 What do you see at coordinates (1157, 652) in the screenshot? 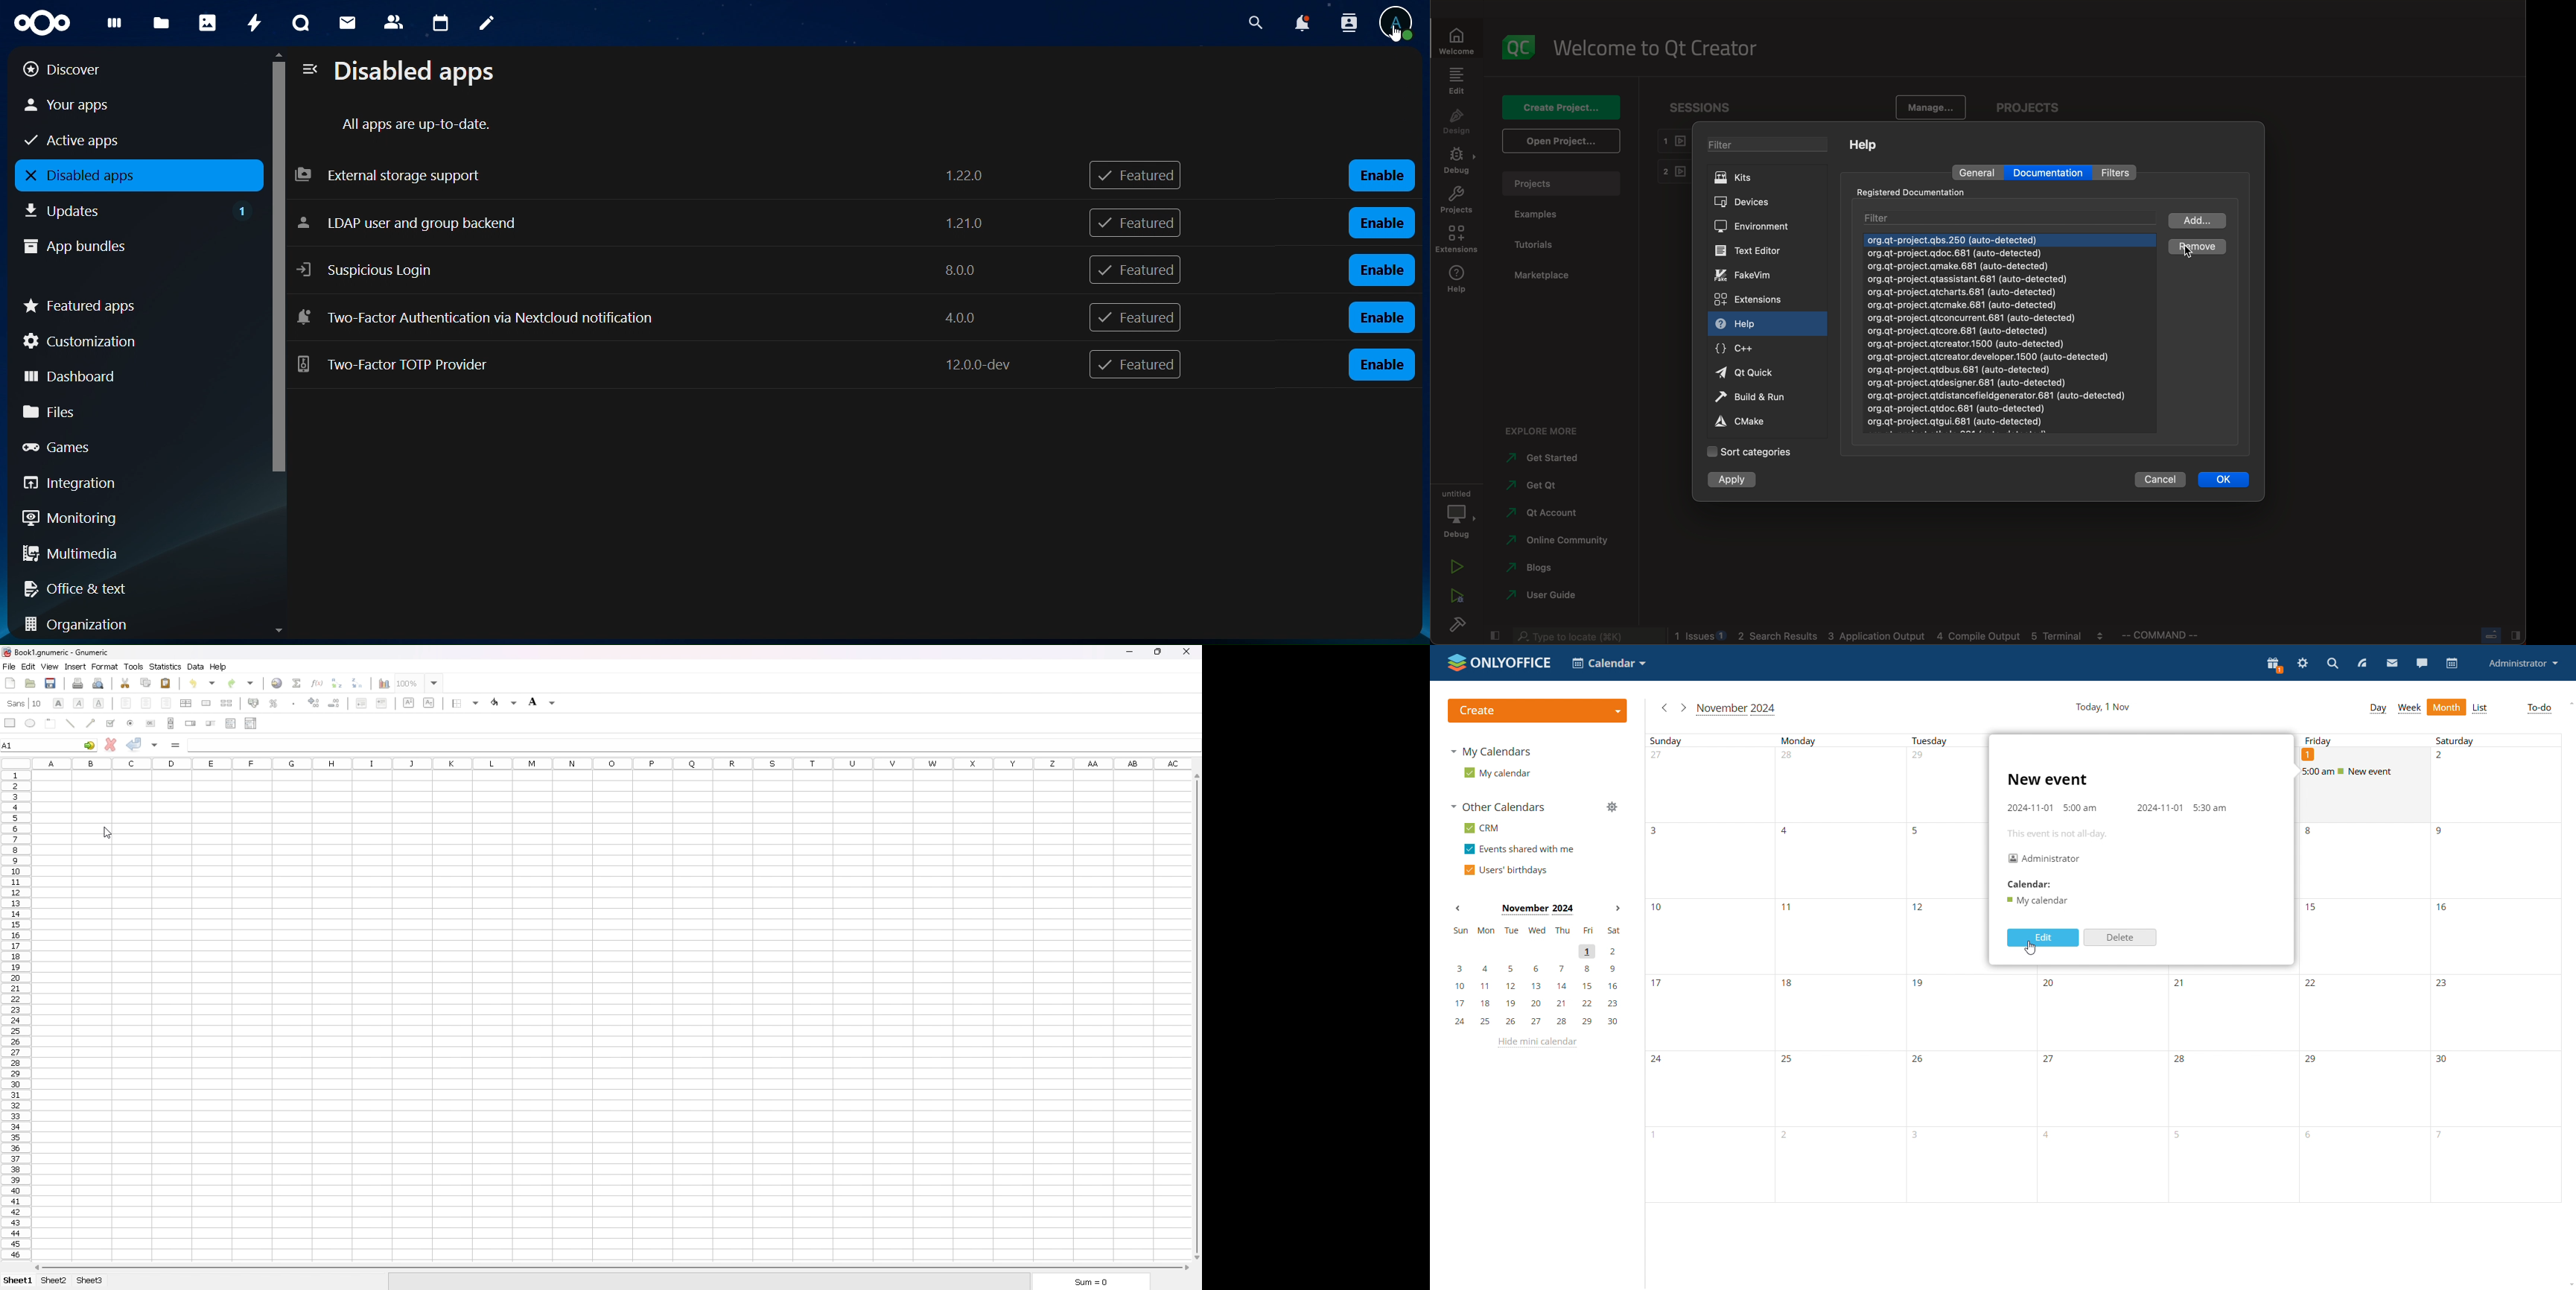
I see `resize` at bounding box center [1157, 652].